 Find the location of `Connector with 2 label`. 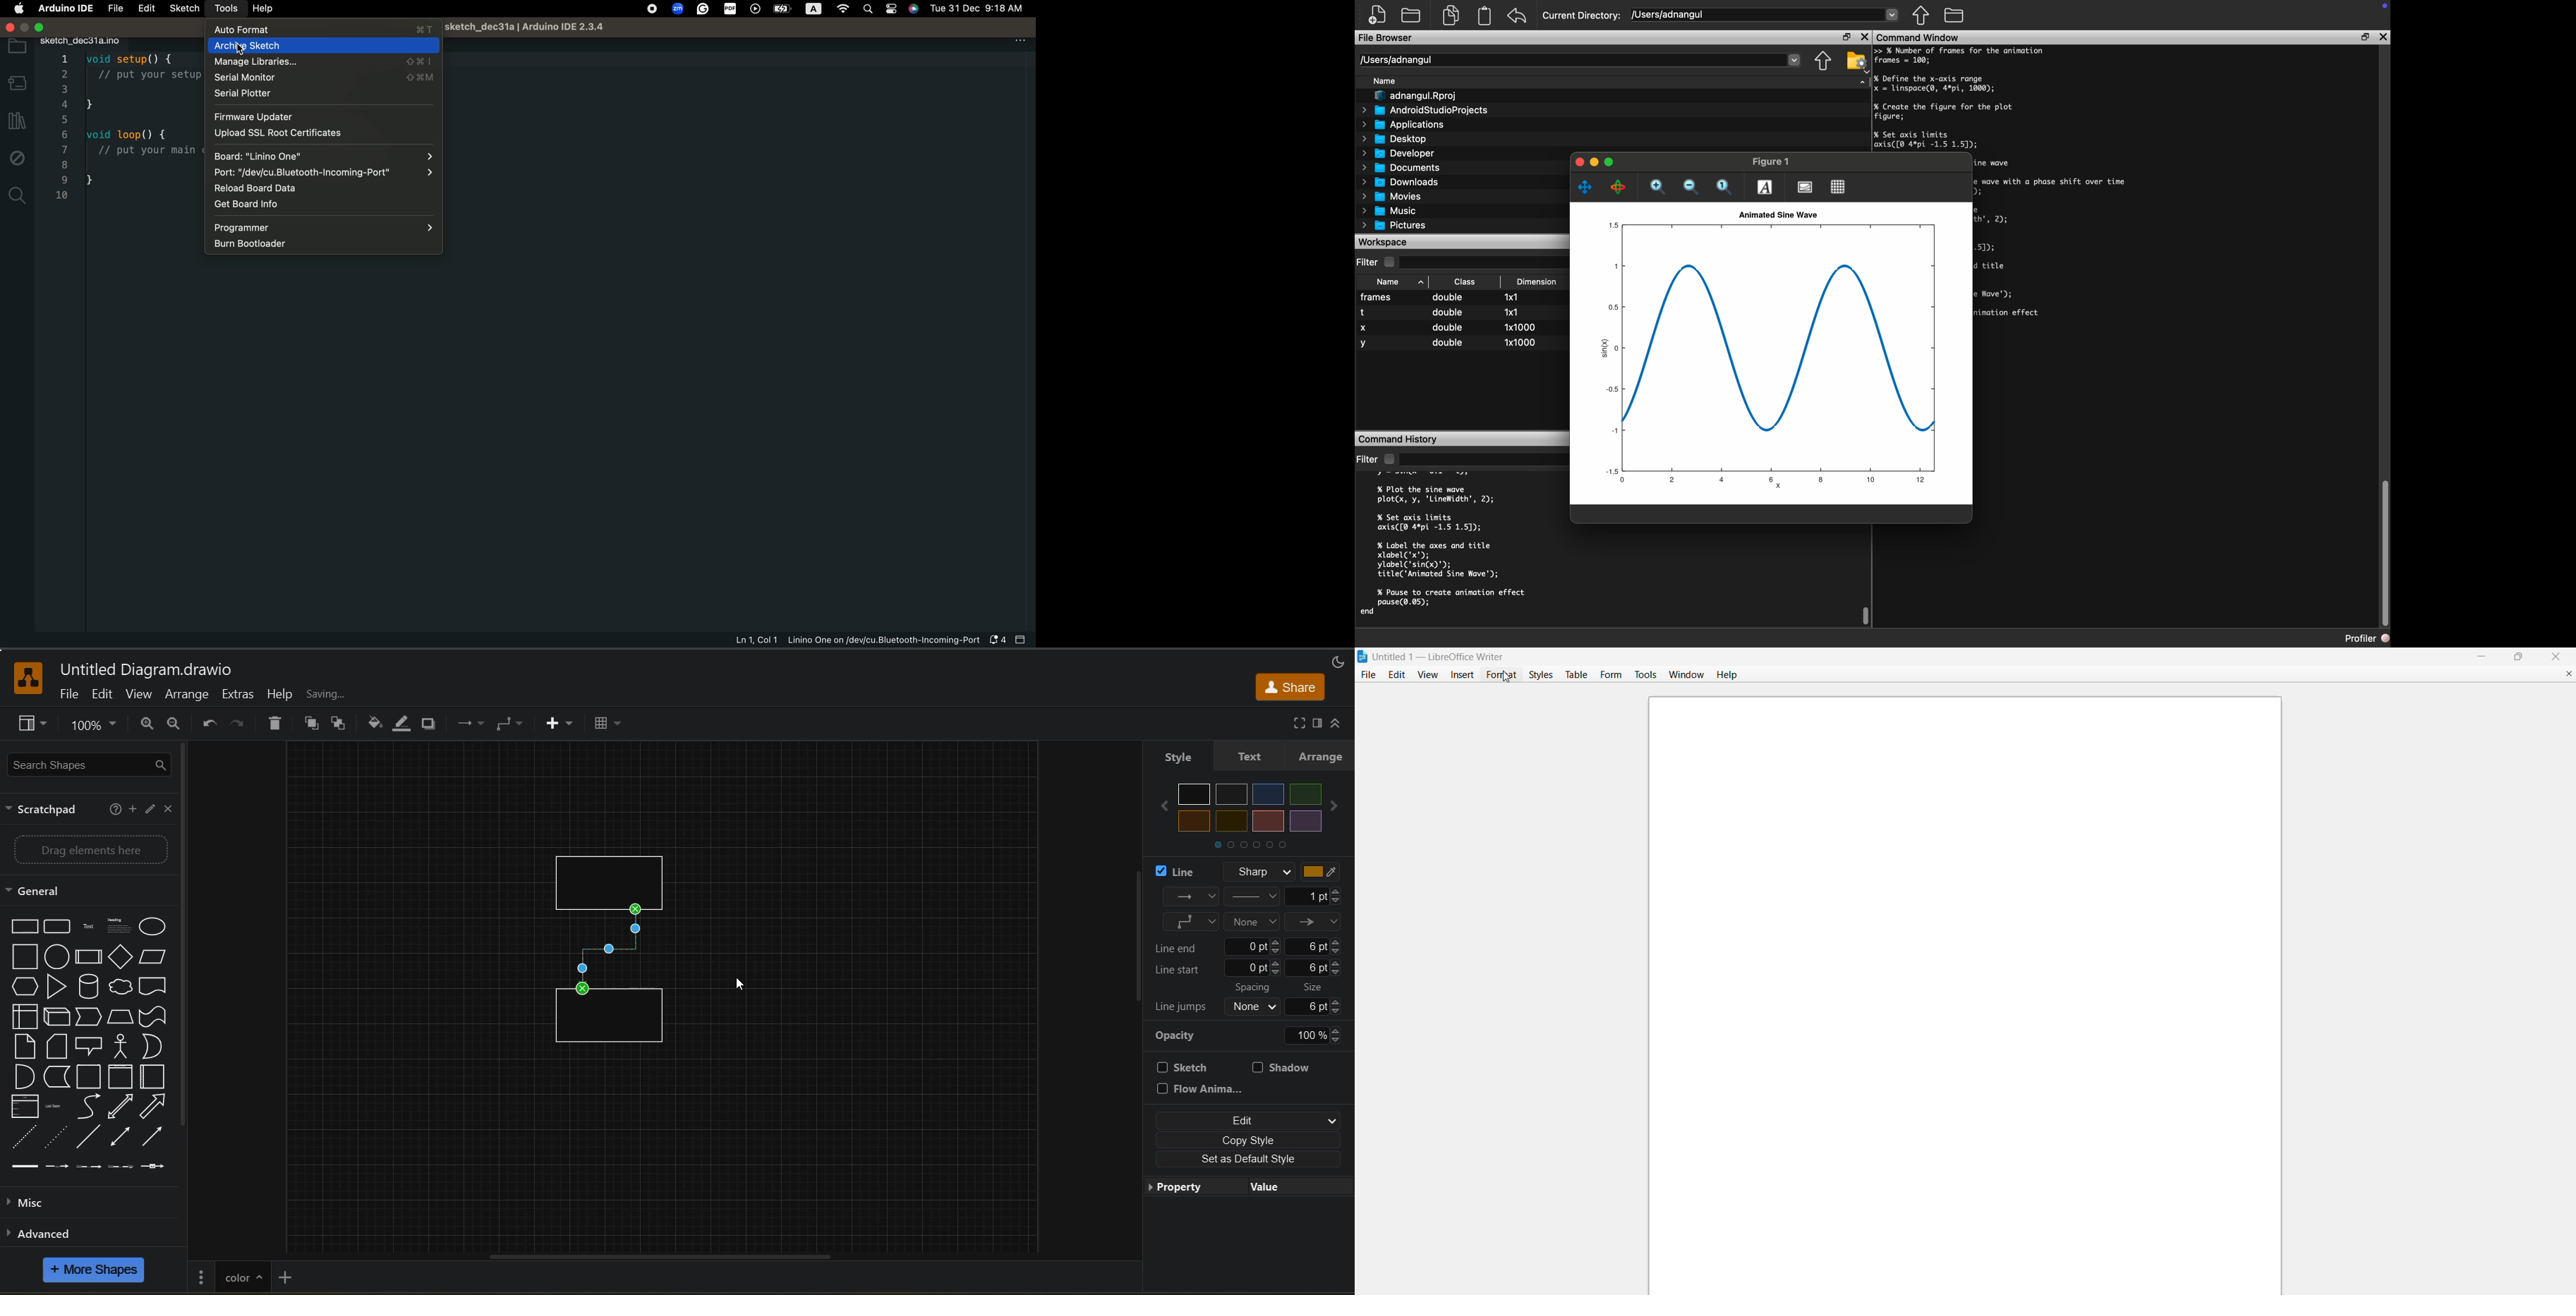

Connector with 2 label is located at coordinates (88, 1167).